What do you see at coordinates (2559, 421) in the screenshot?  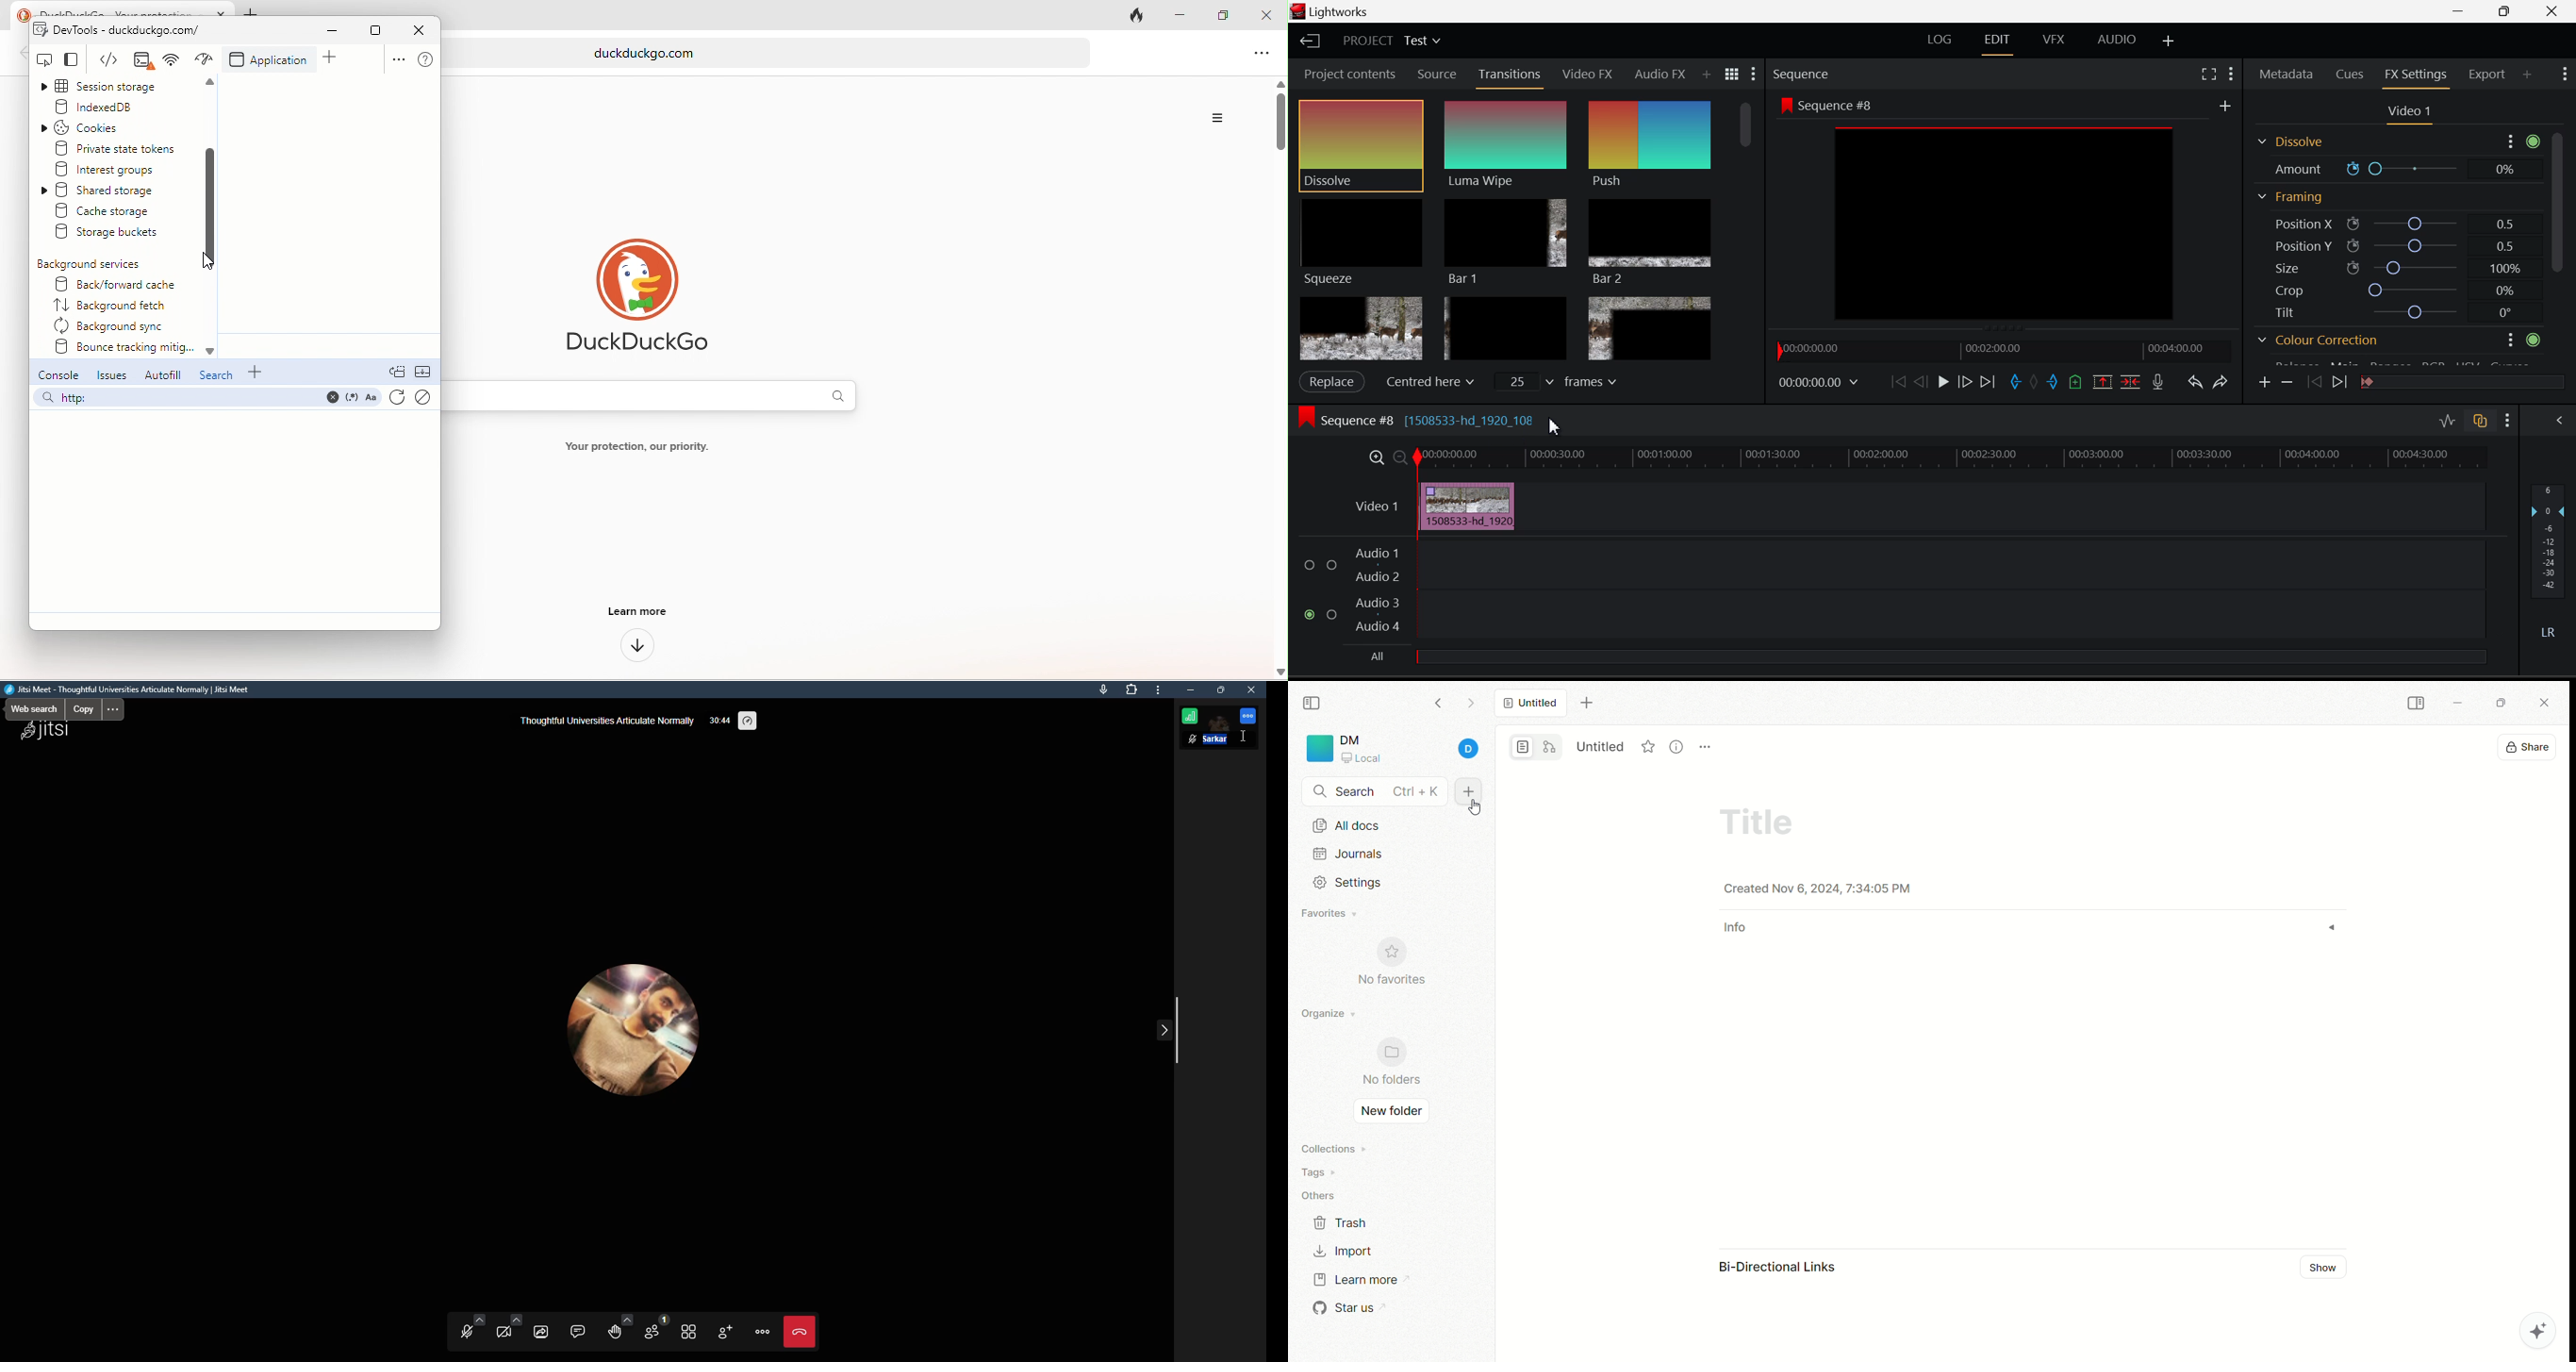 I see `Show Audio Mix` at bounding box center [2559, 421].